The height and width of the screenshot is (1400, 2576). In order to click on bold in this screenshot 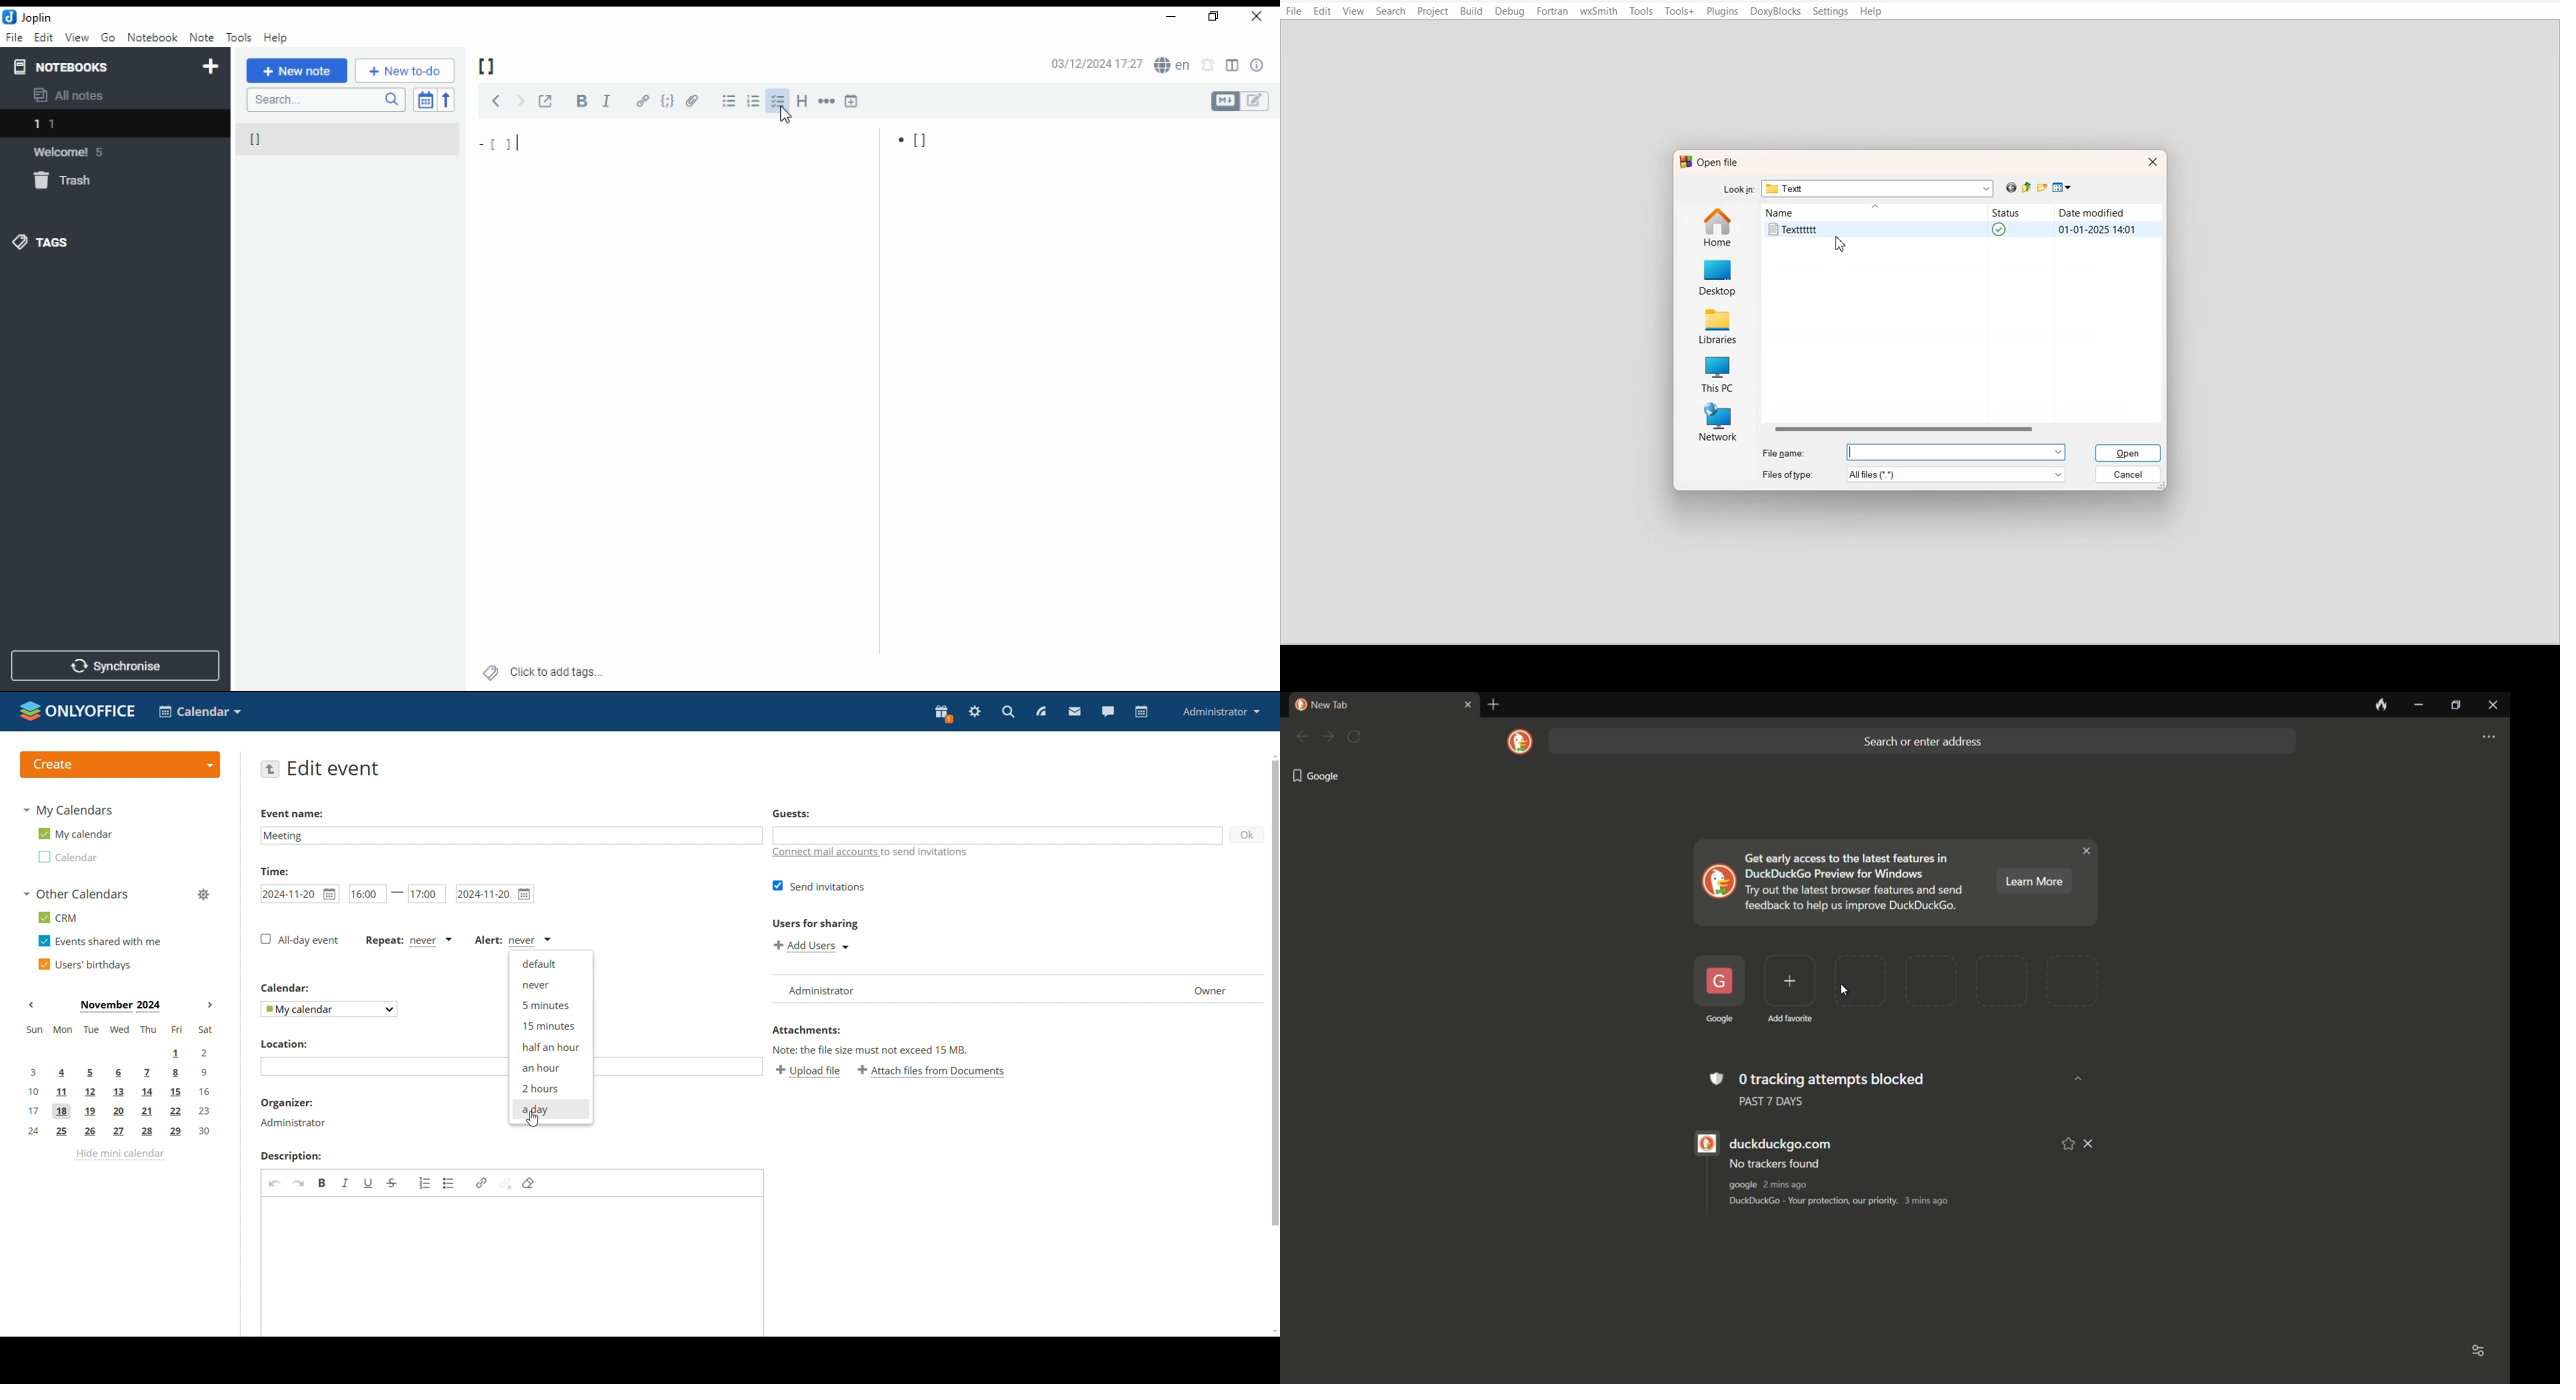, I will do `click(578, 101)`.